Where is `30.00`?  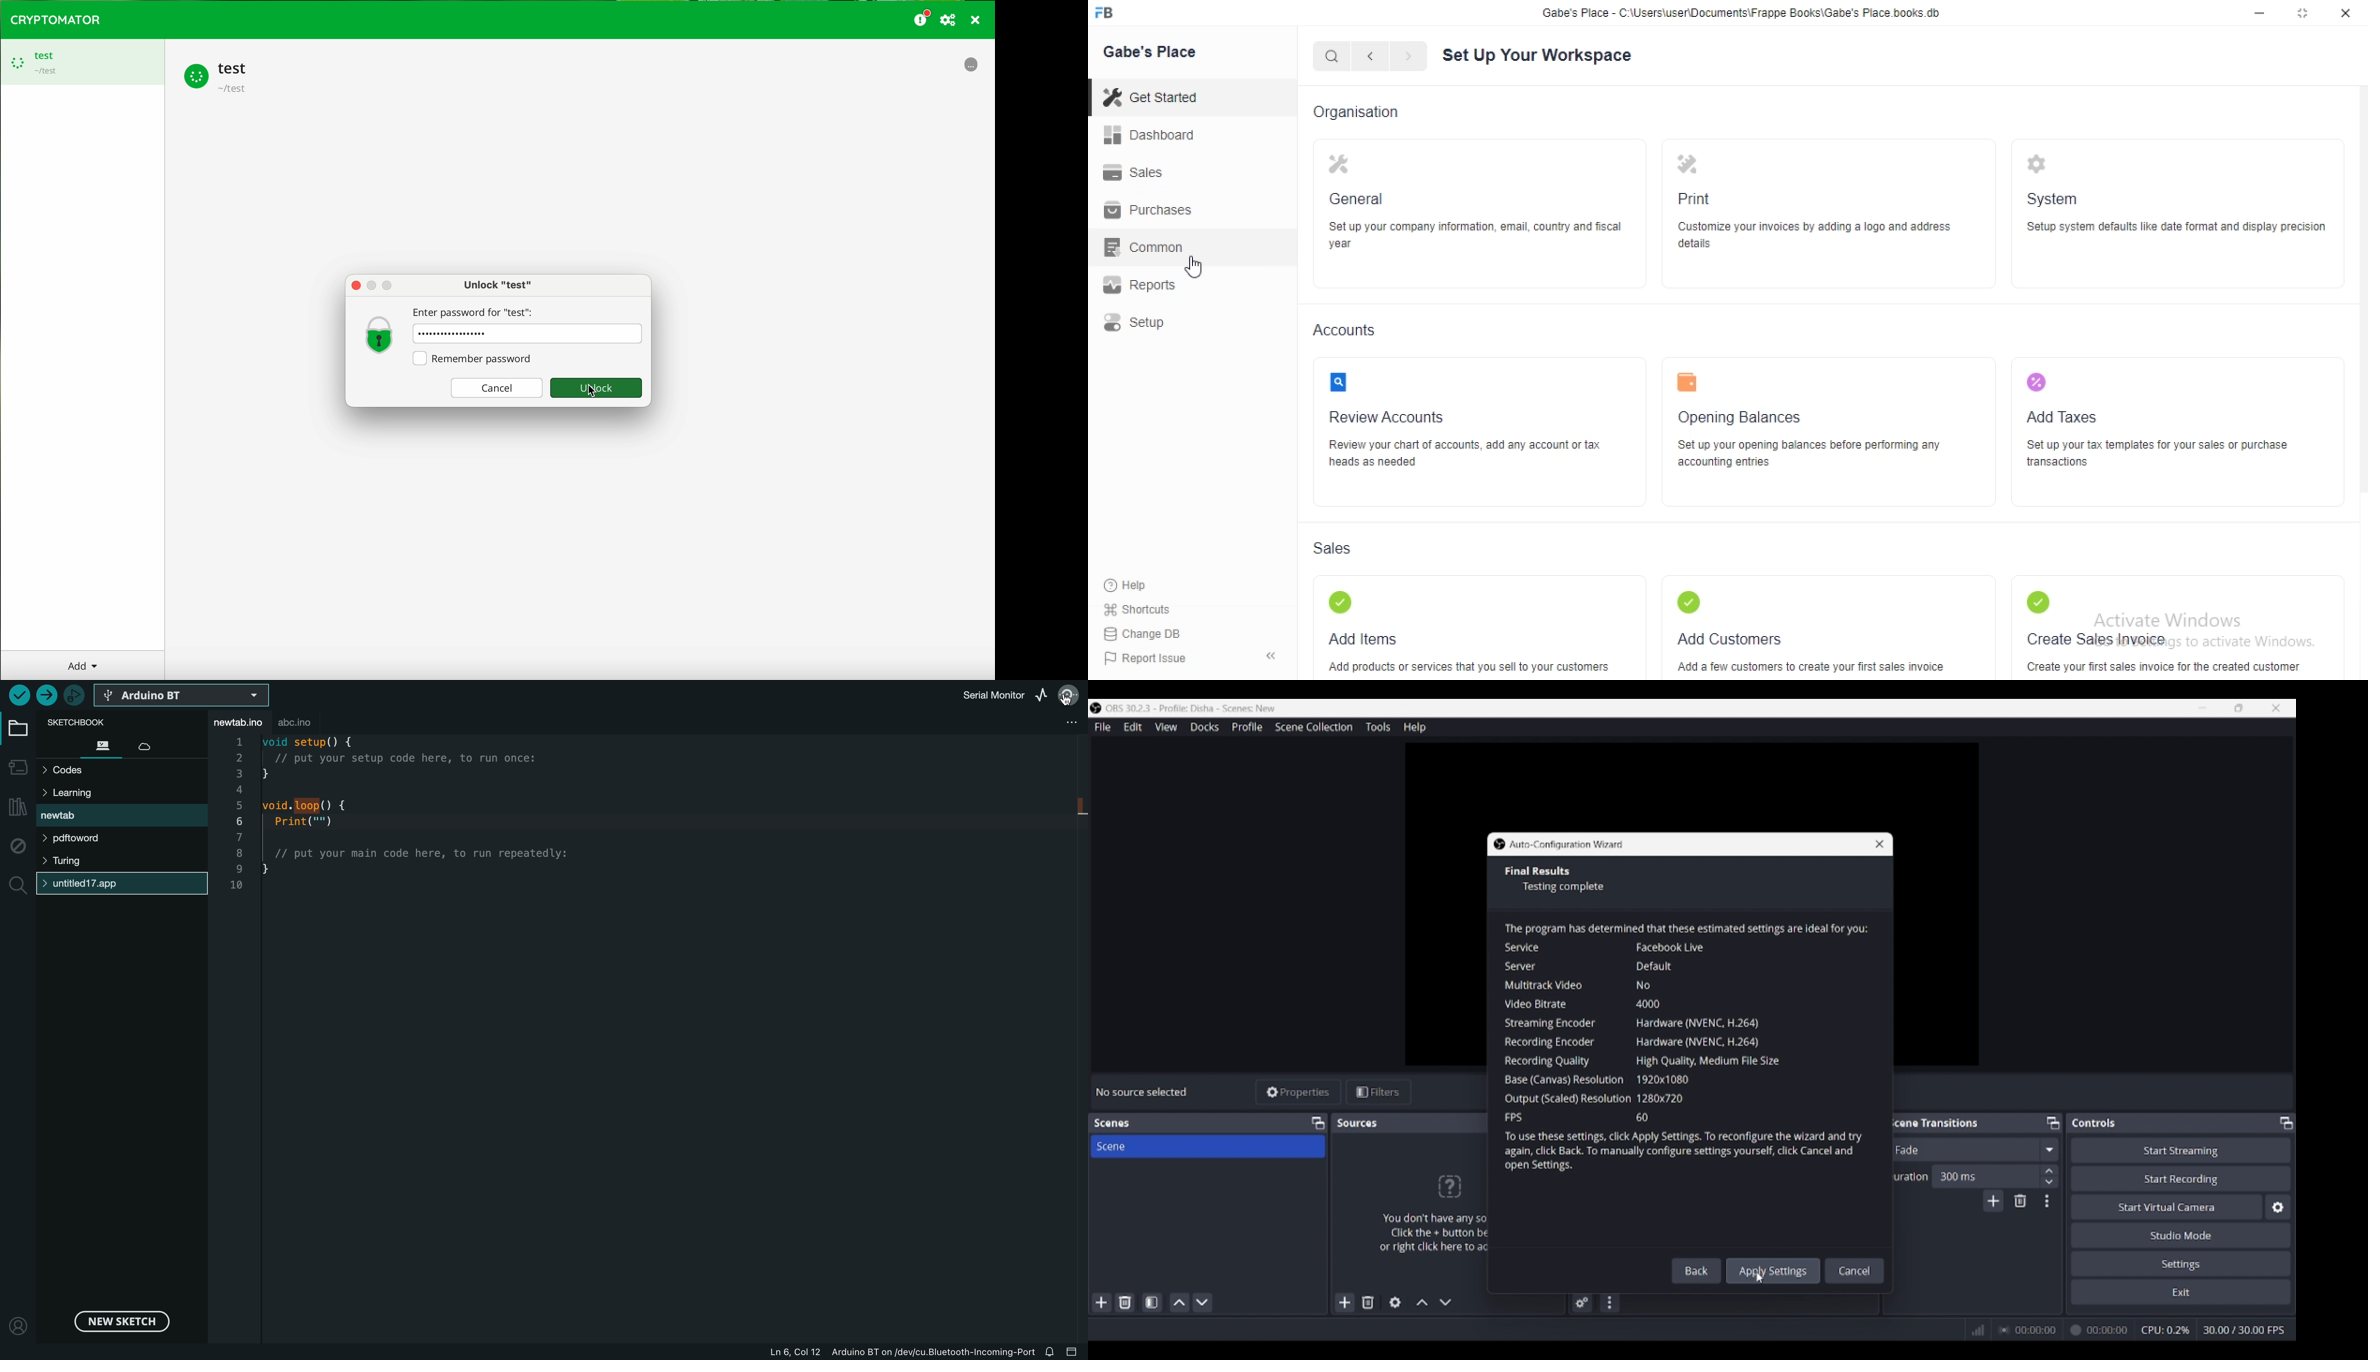
30.00 is located at coordinates (2245, 1329).